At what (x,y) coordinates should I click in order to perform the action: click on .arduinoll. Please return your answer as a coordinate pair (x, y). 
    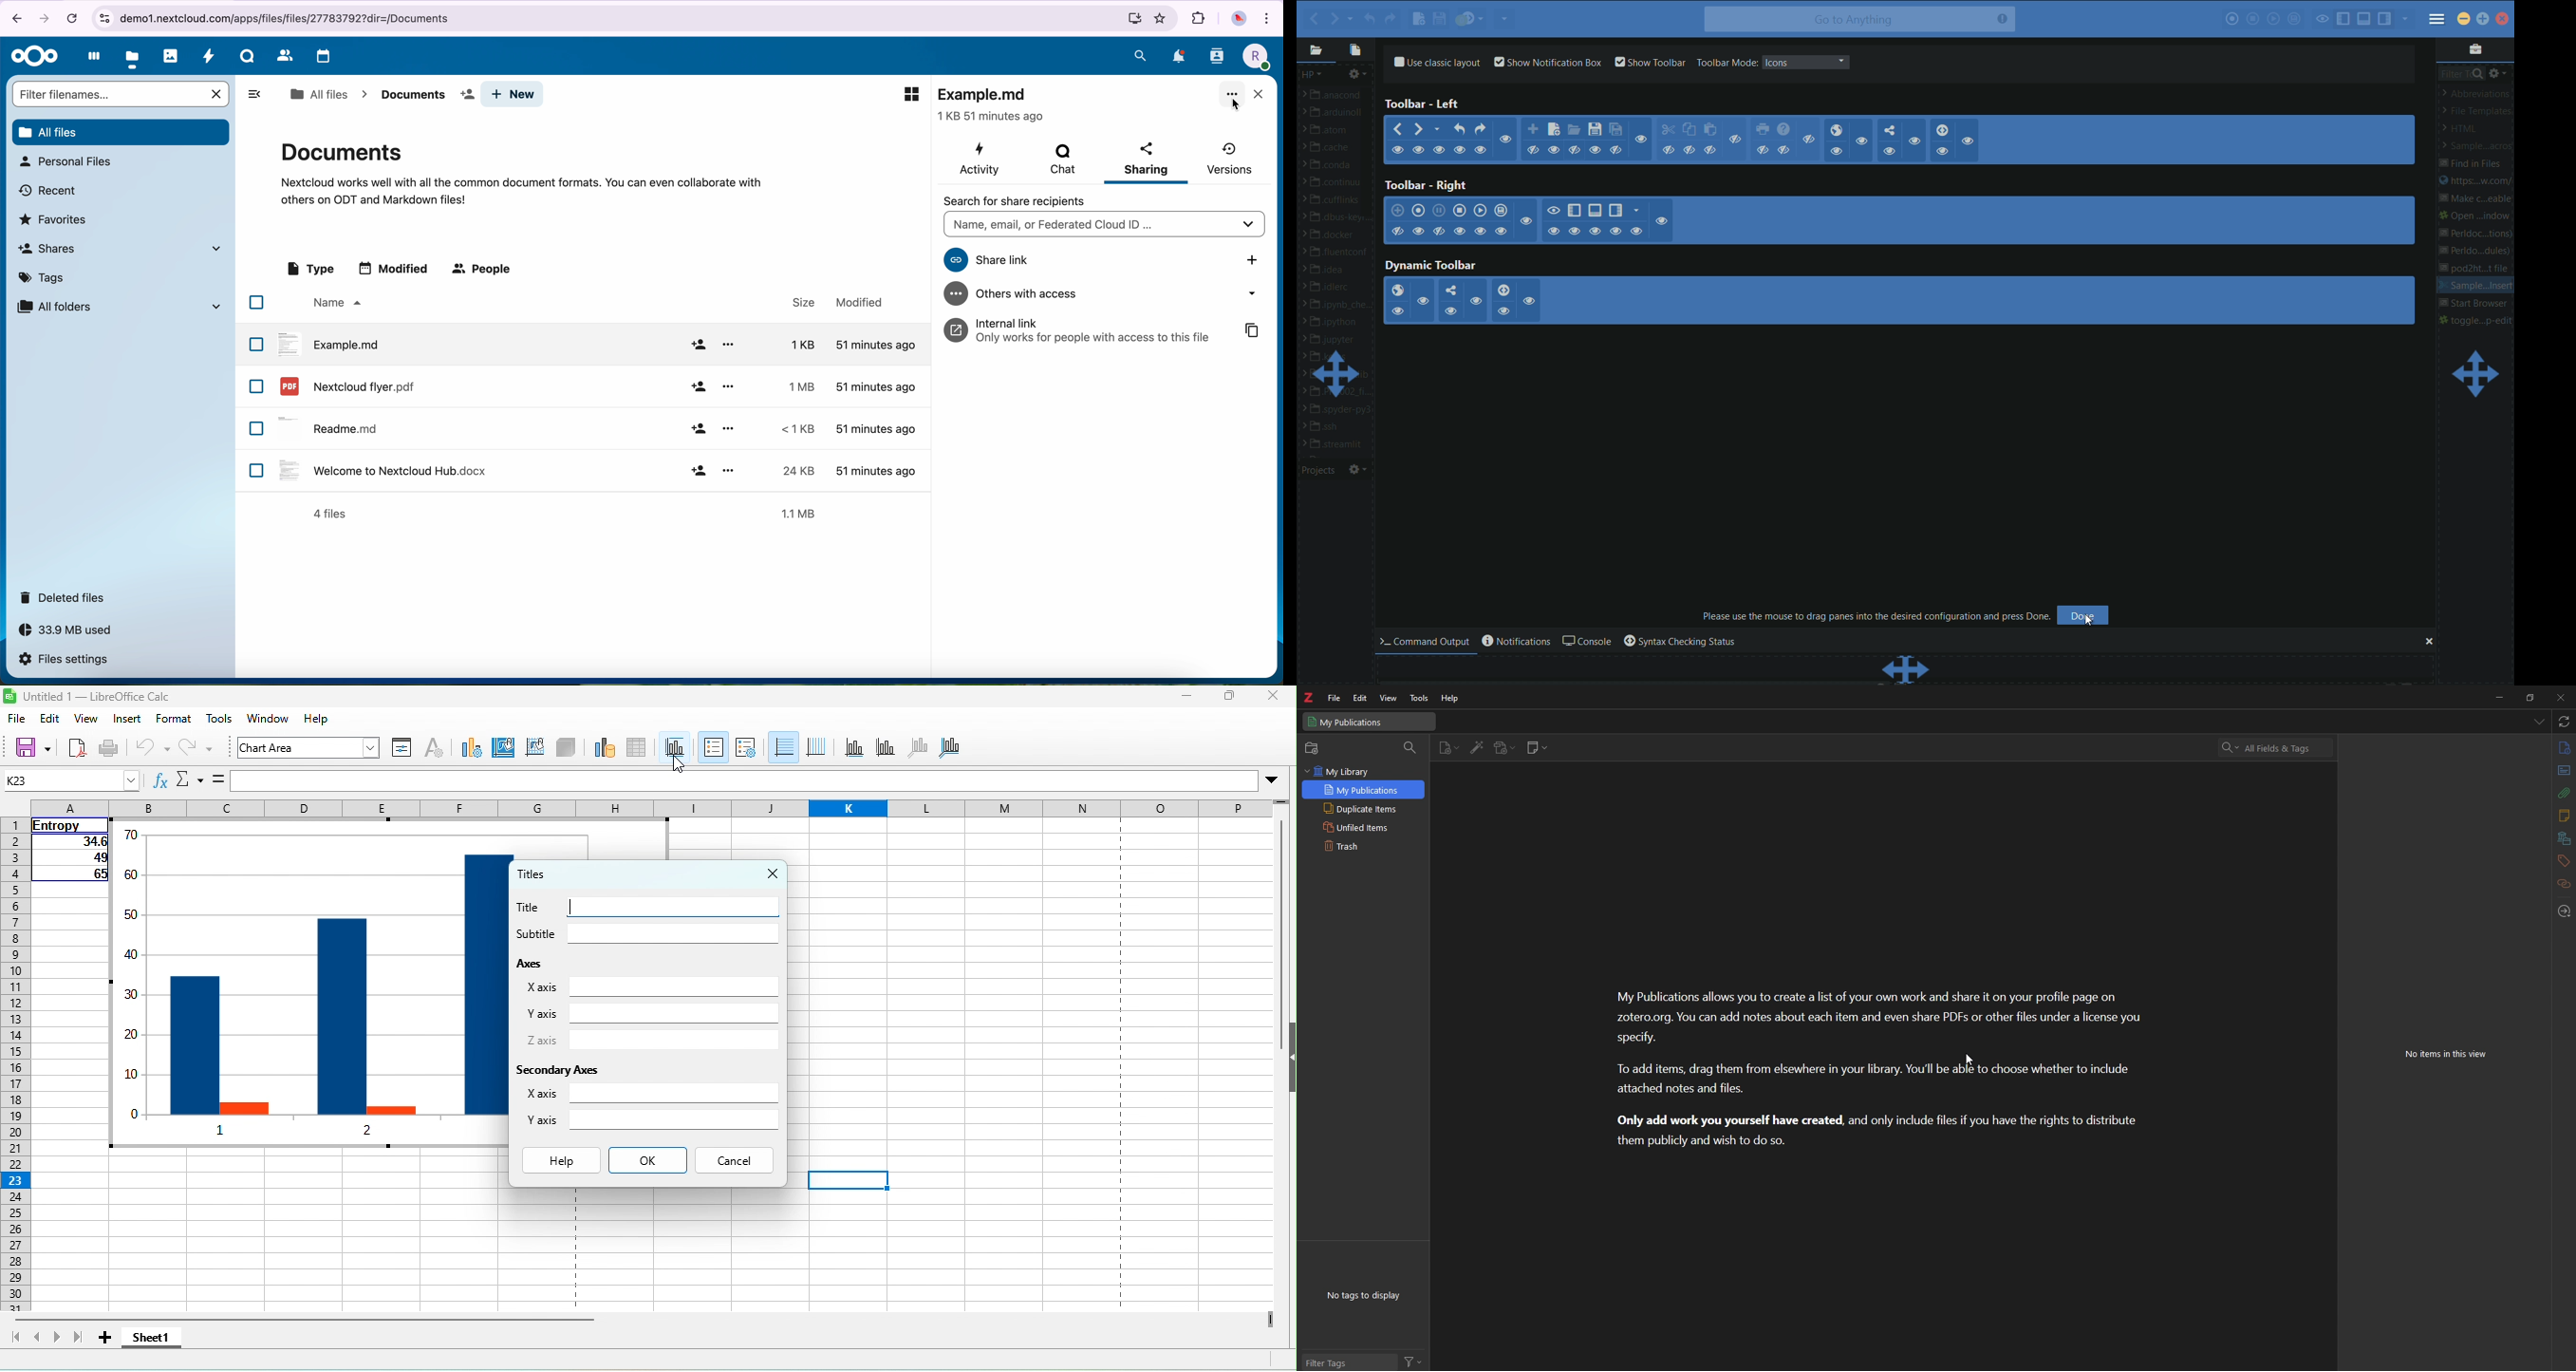
    Looking at the image, I should click on (1338, 115).